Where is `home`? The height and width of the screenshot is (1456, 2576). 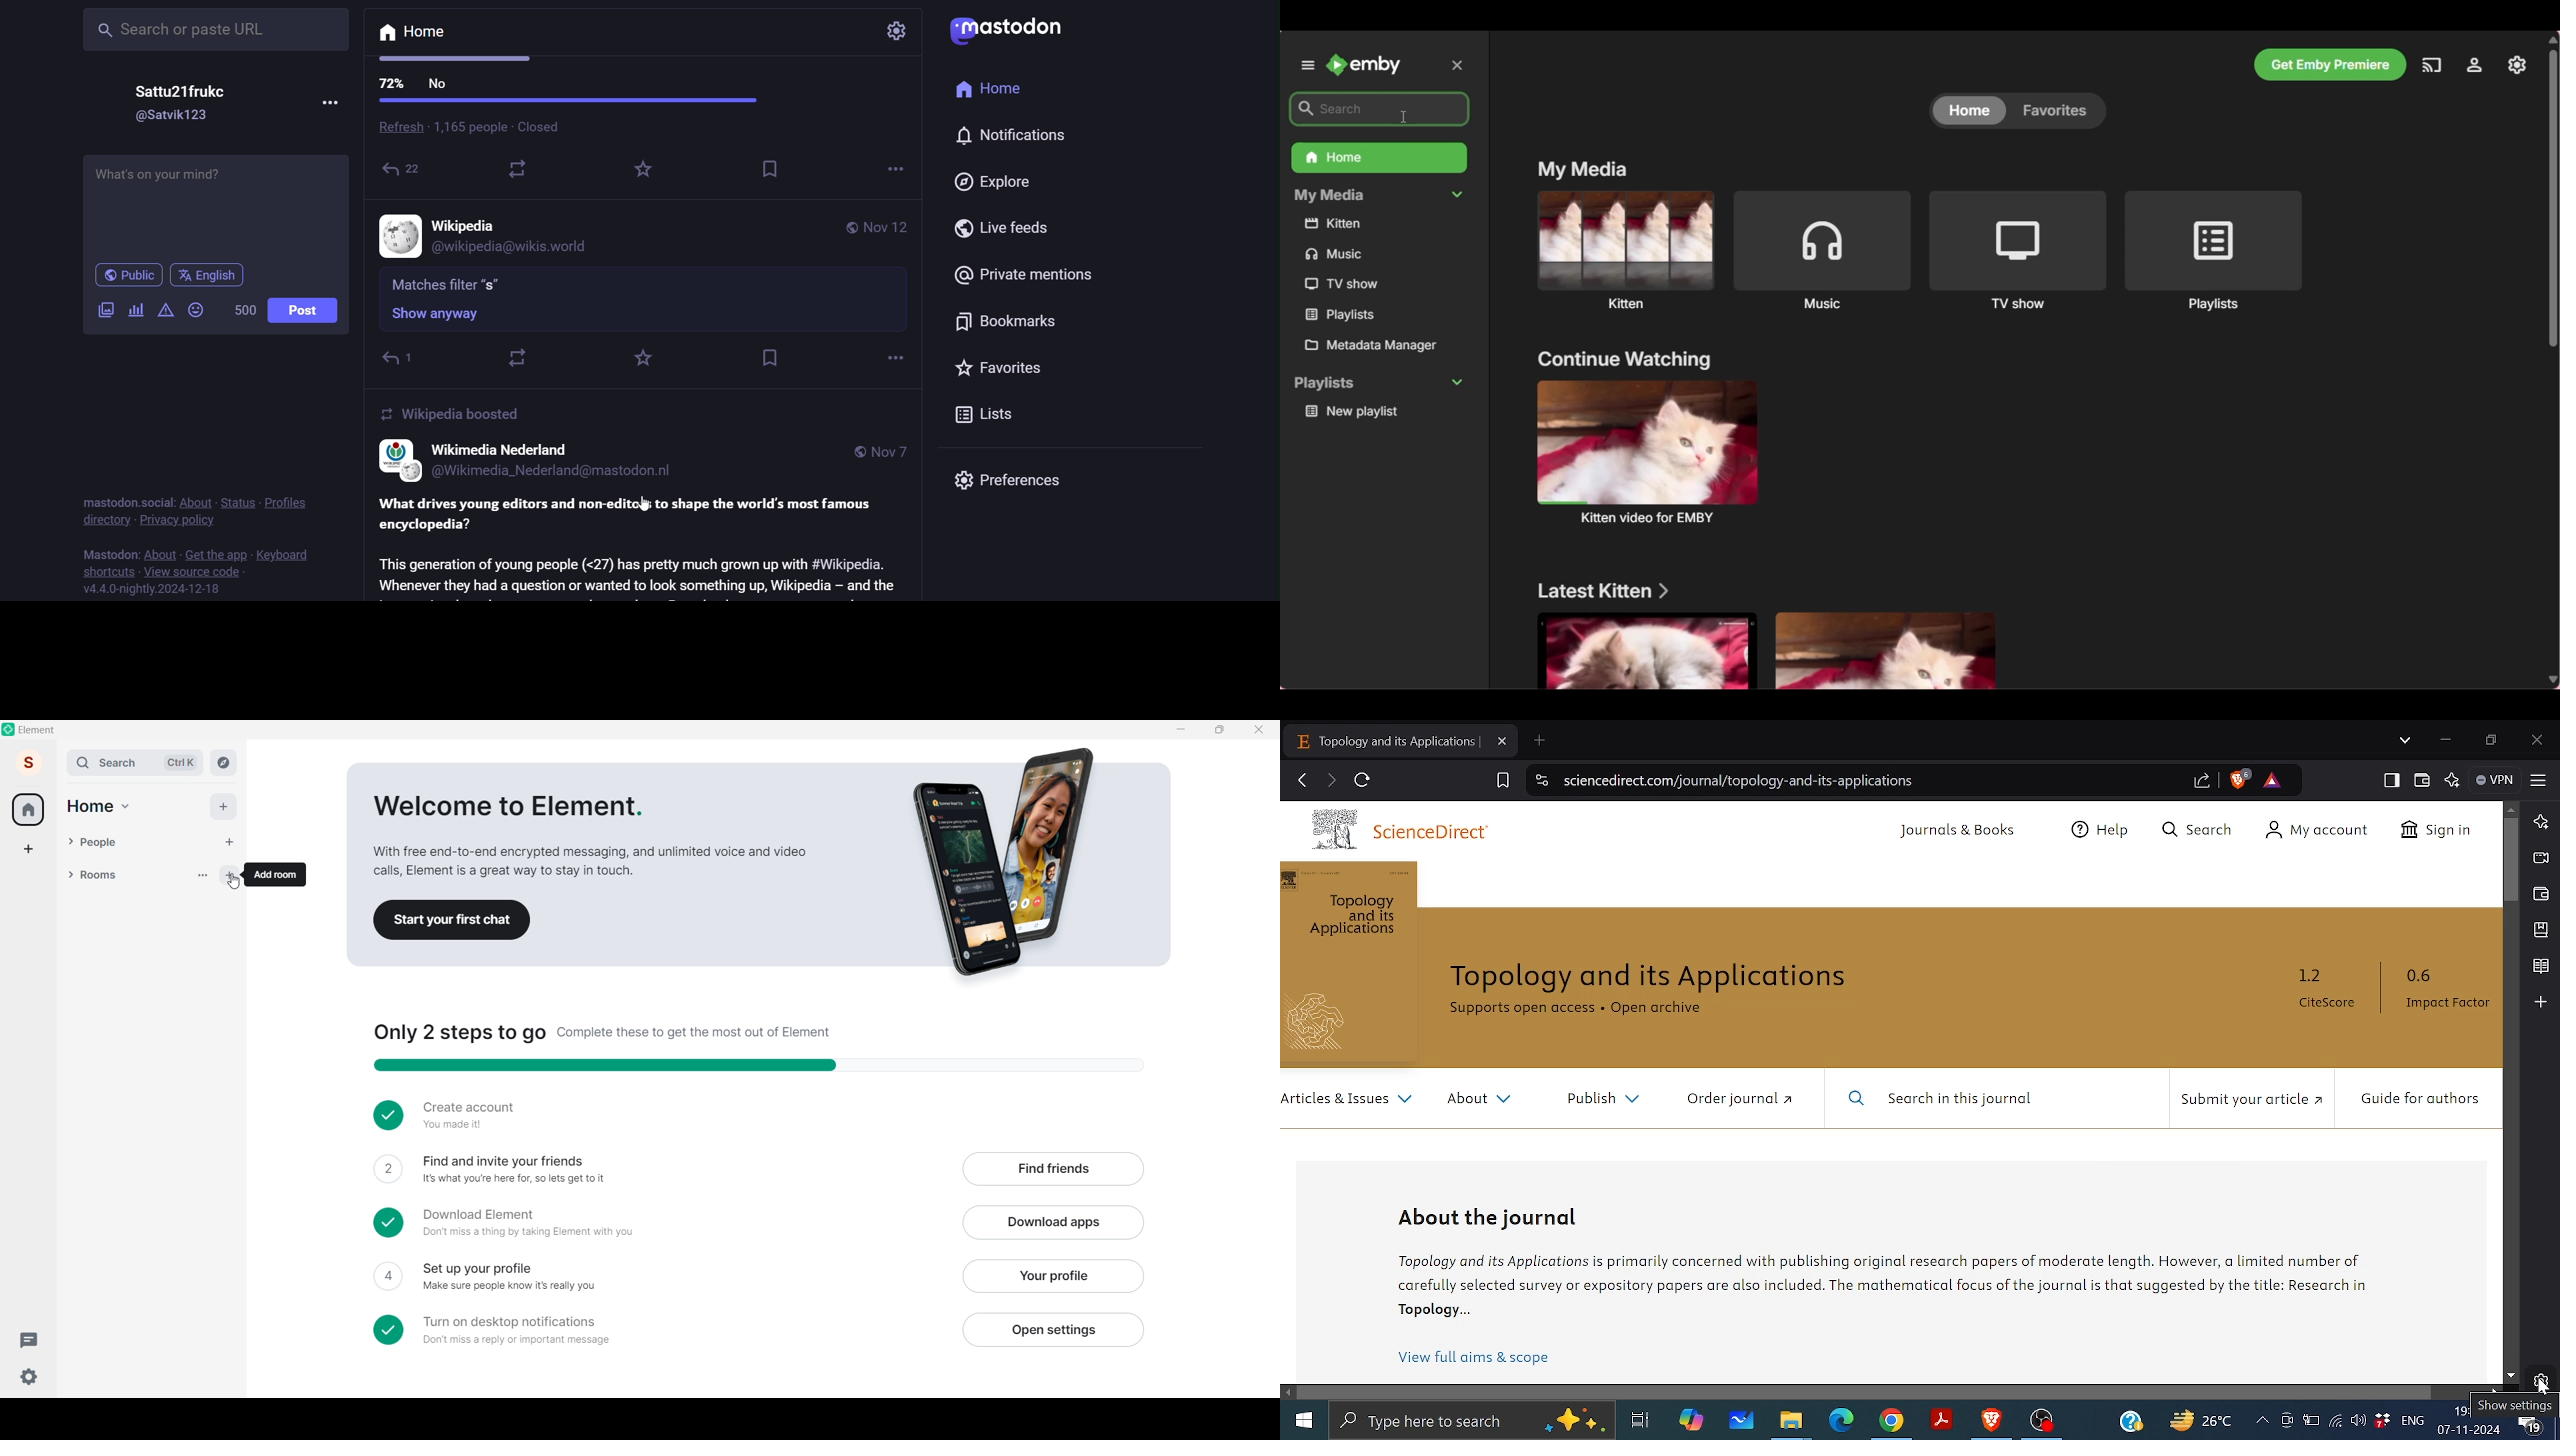 home is located at coordinates (412, 33).